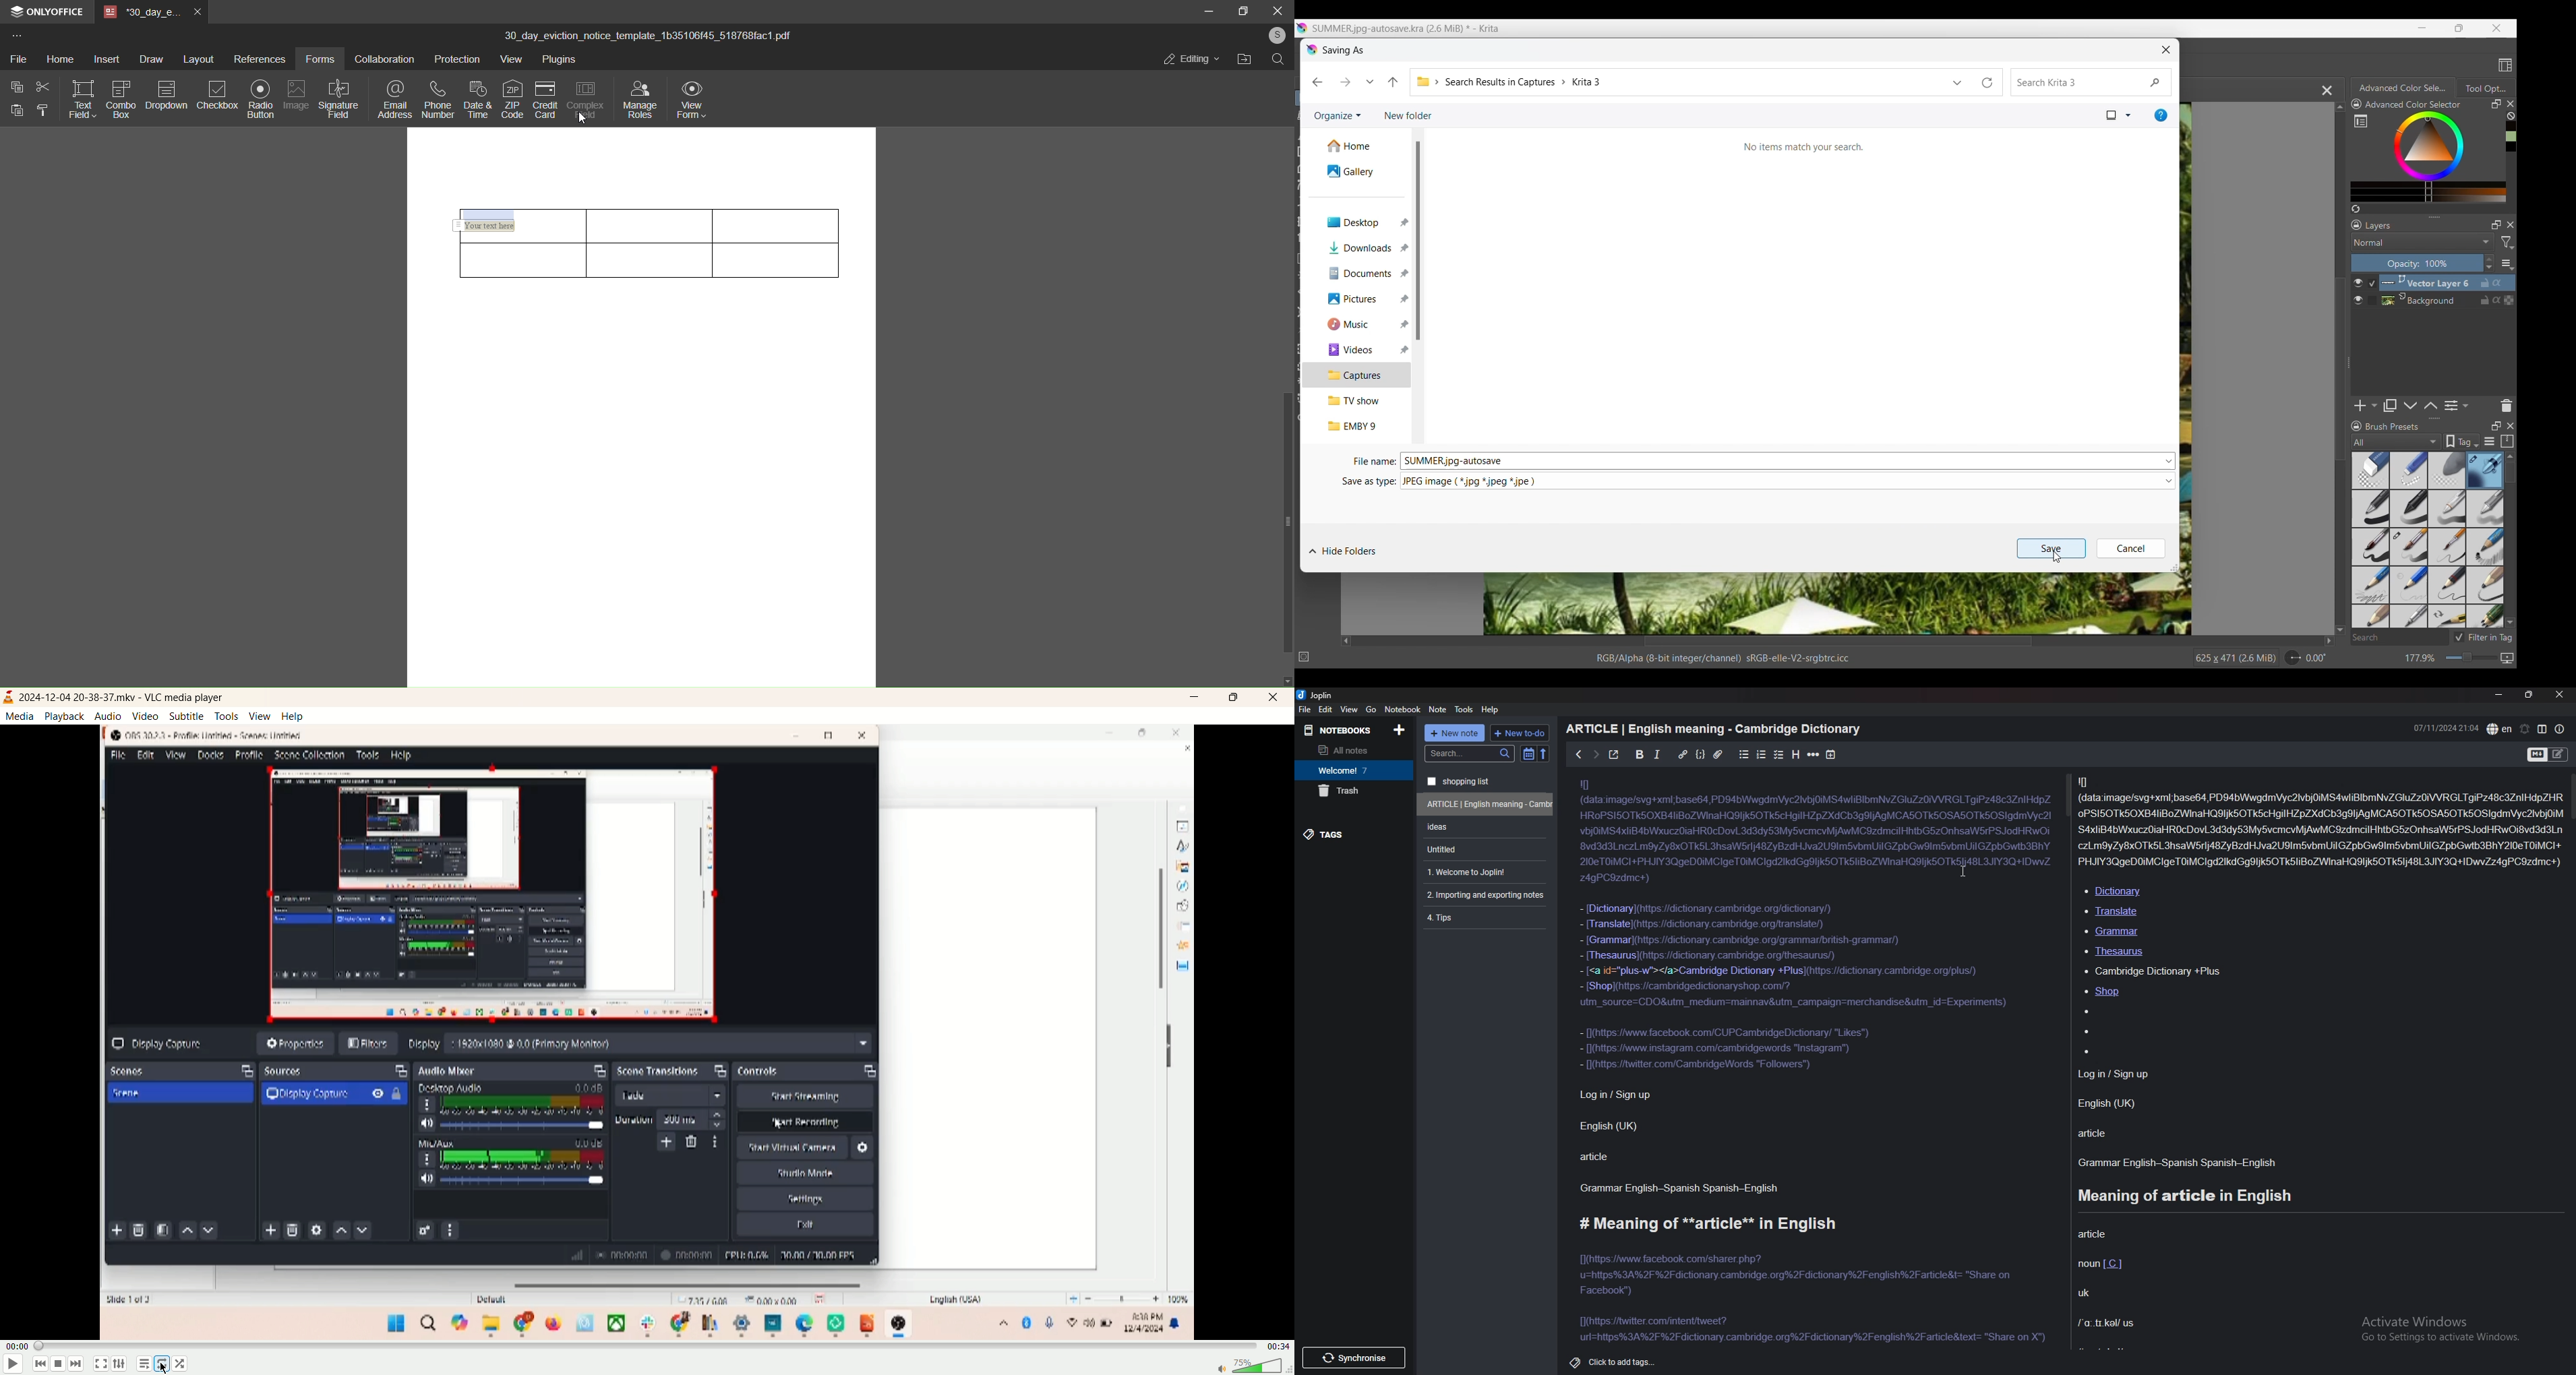 Image resolution: width=2576 pixels, height=1400 pixels. I want to click on Name of current window, so click(1343, 51).